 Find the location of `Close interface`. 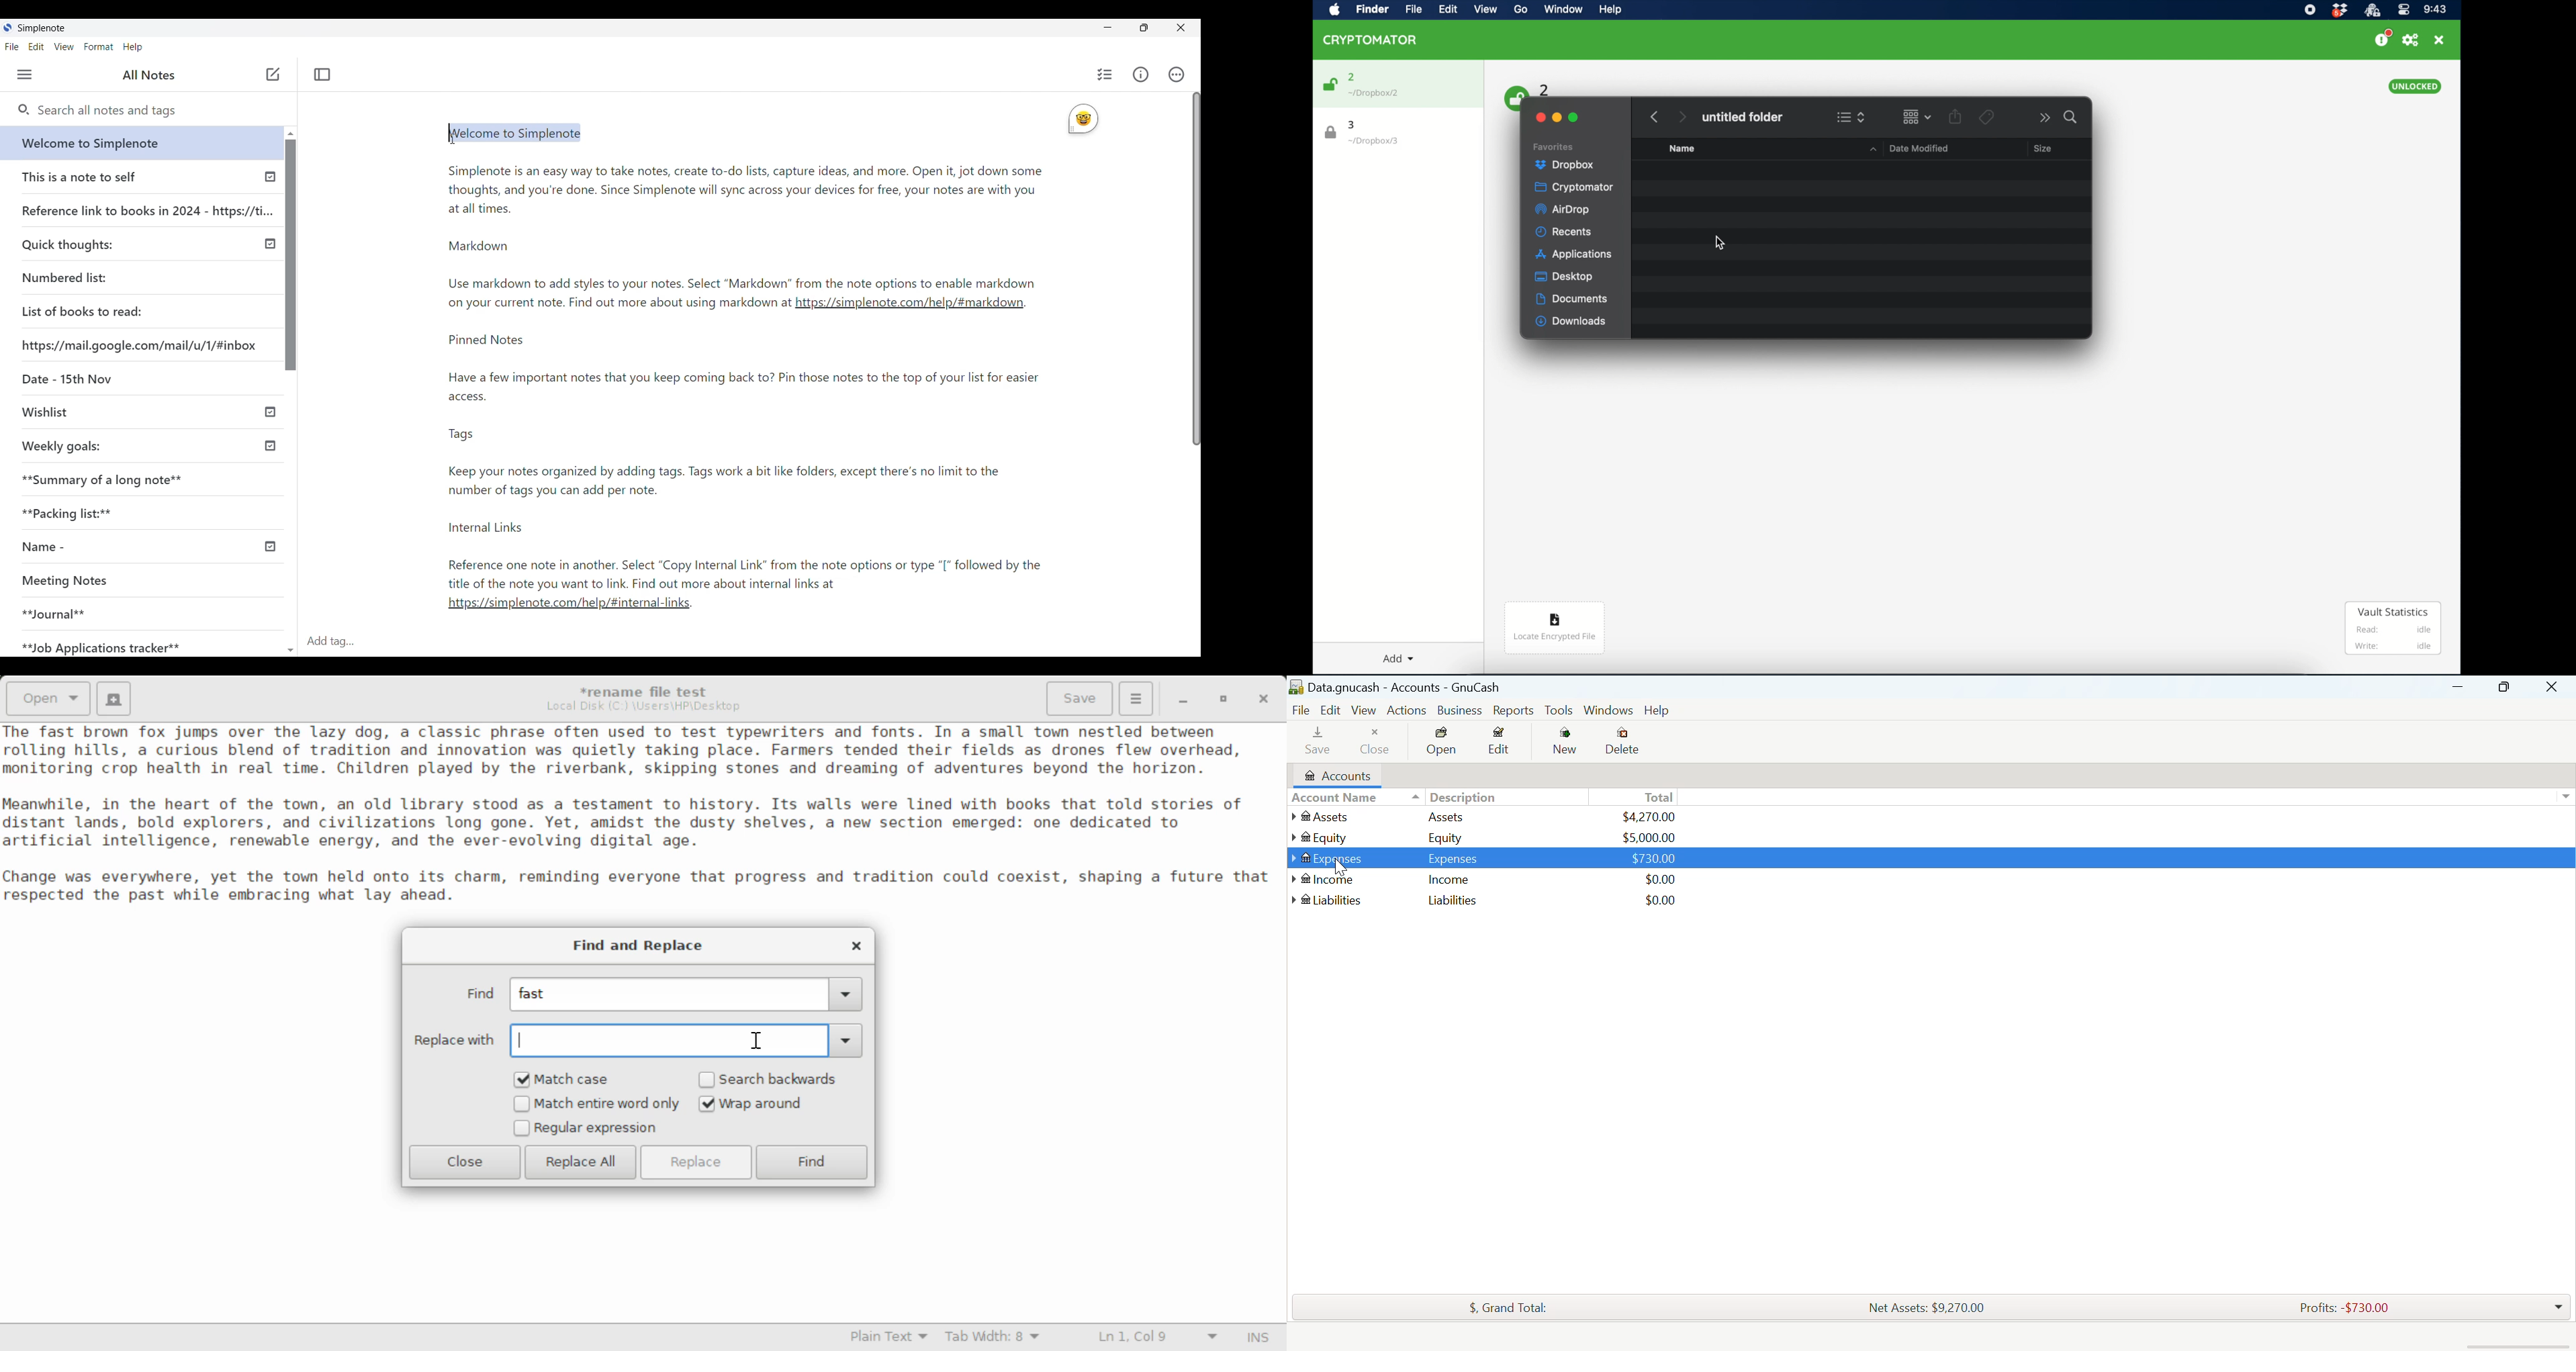

Close interface is located at coordinates (1183, 28).